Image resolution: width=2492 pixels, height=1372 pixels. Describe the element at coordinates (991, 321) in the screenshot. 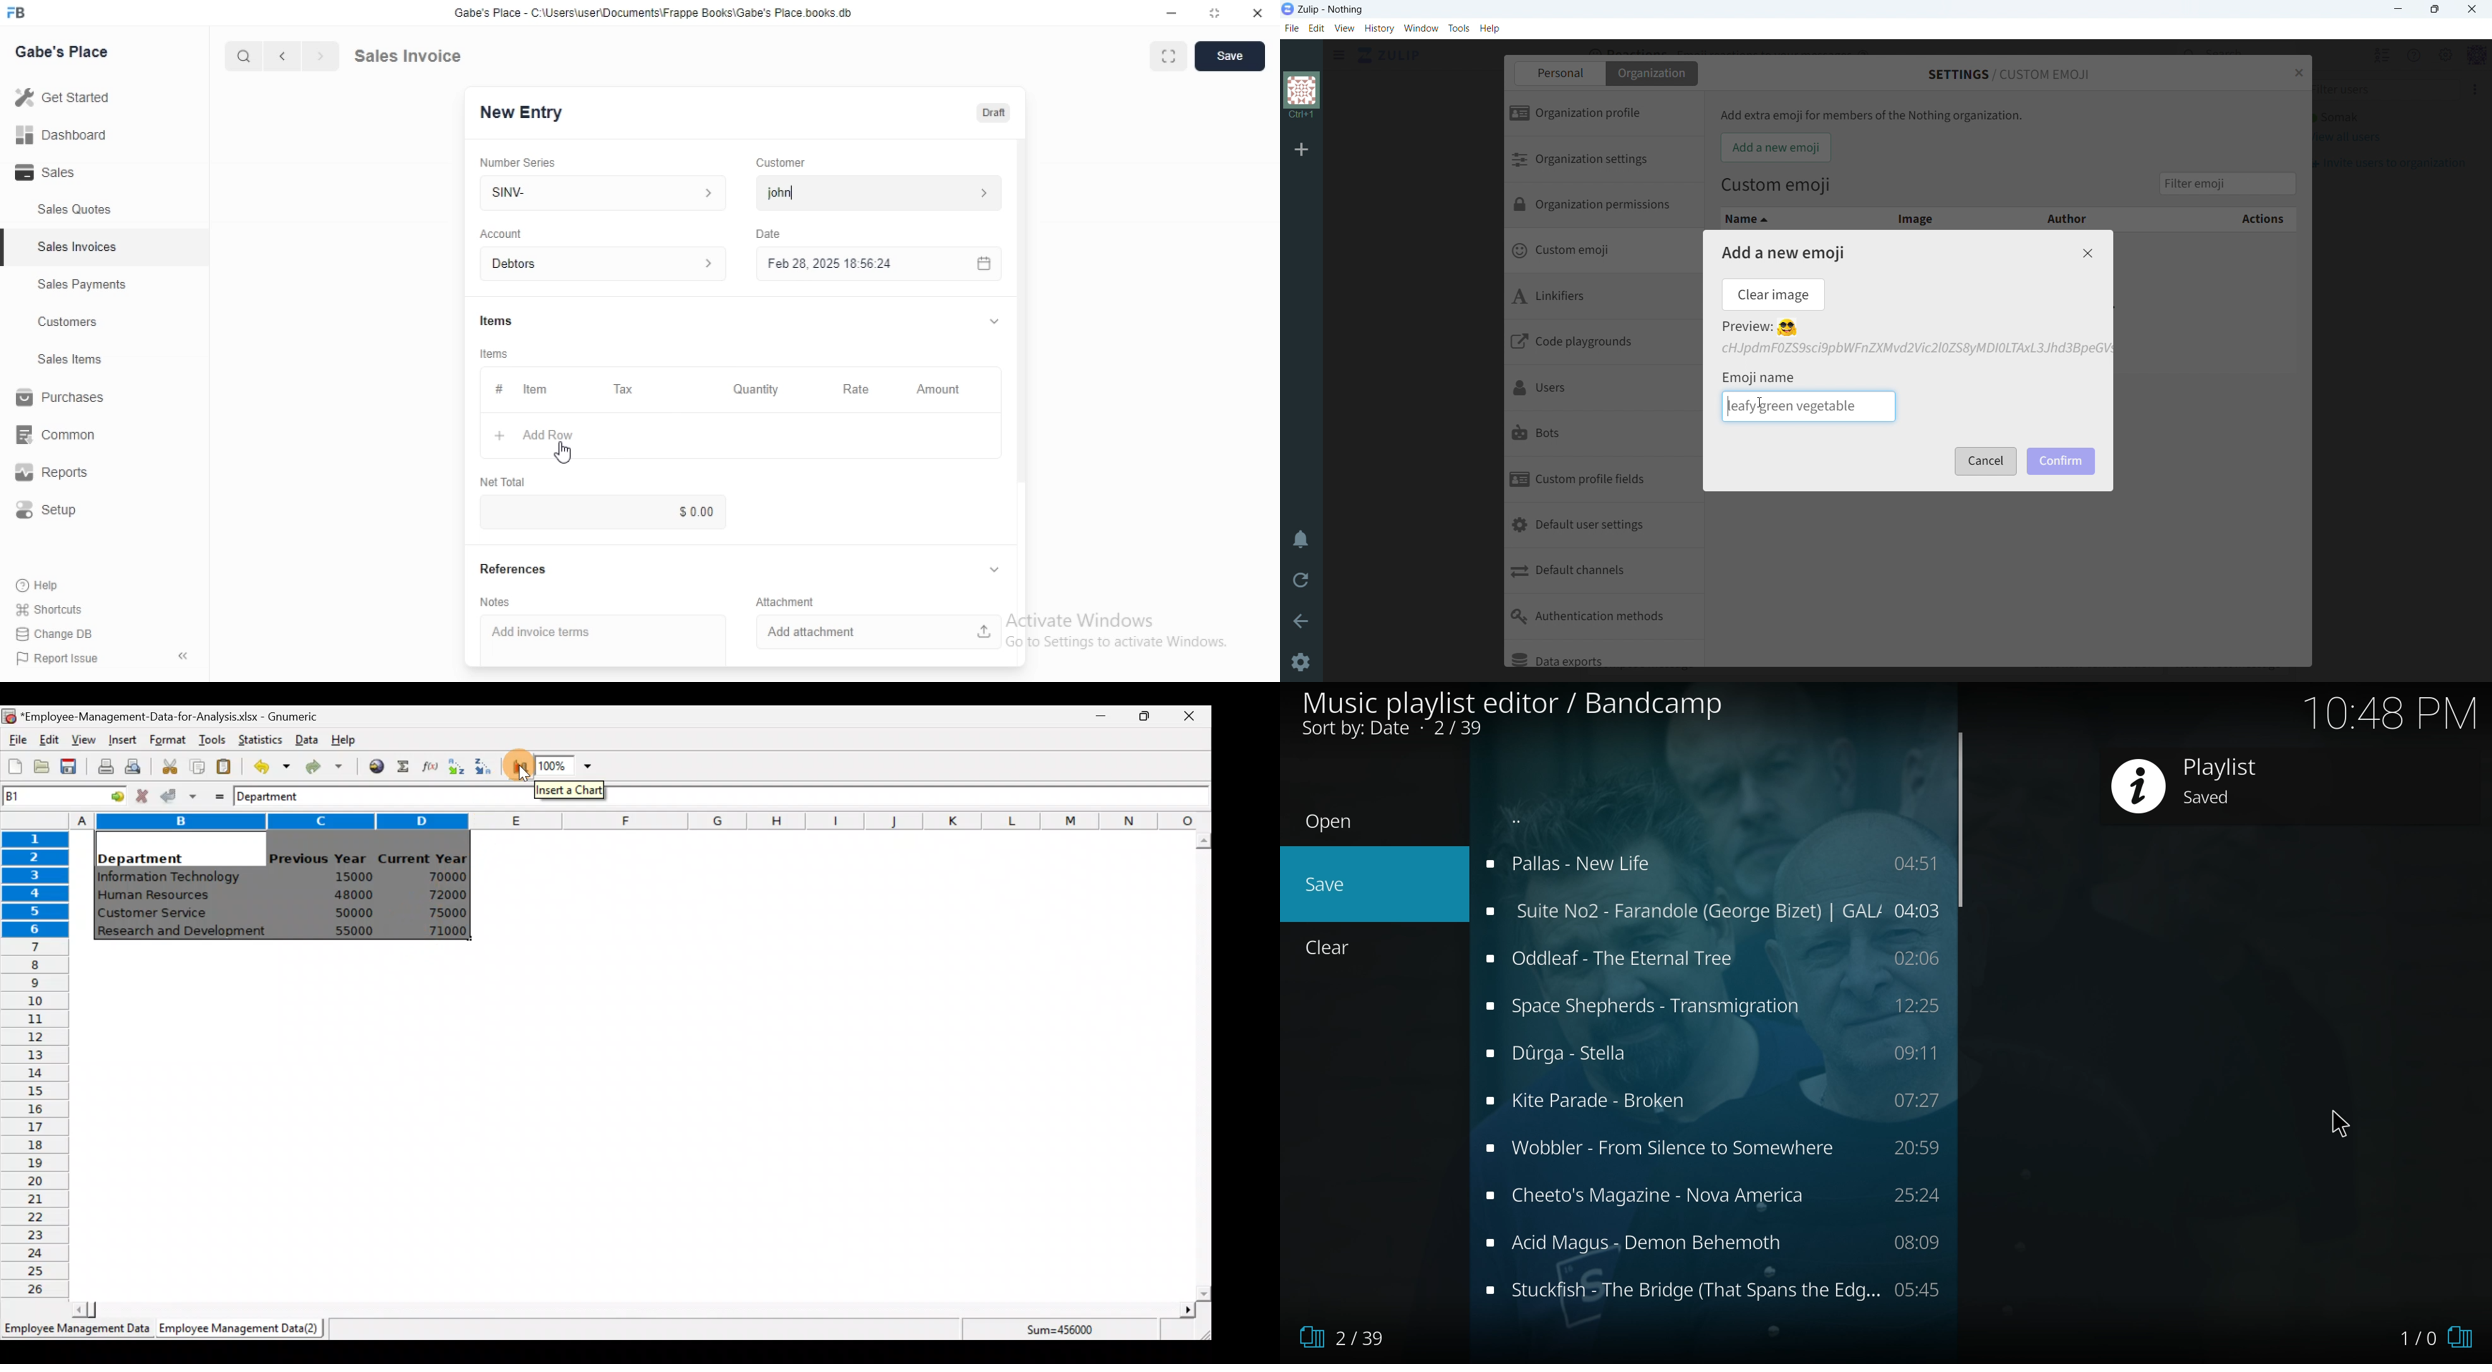

I see `collapse` at that location.